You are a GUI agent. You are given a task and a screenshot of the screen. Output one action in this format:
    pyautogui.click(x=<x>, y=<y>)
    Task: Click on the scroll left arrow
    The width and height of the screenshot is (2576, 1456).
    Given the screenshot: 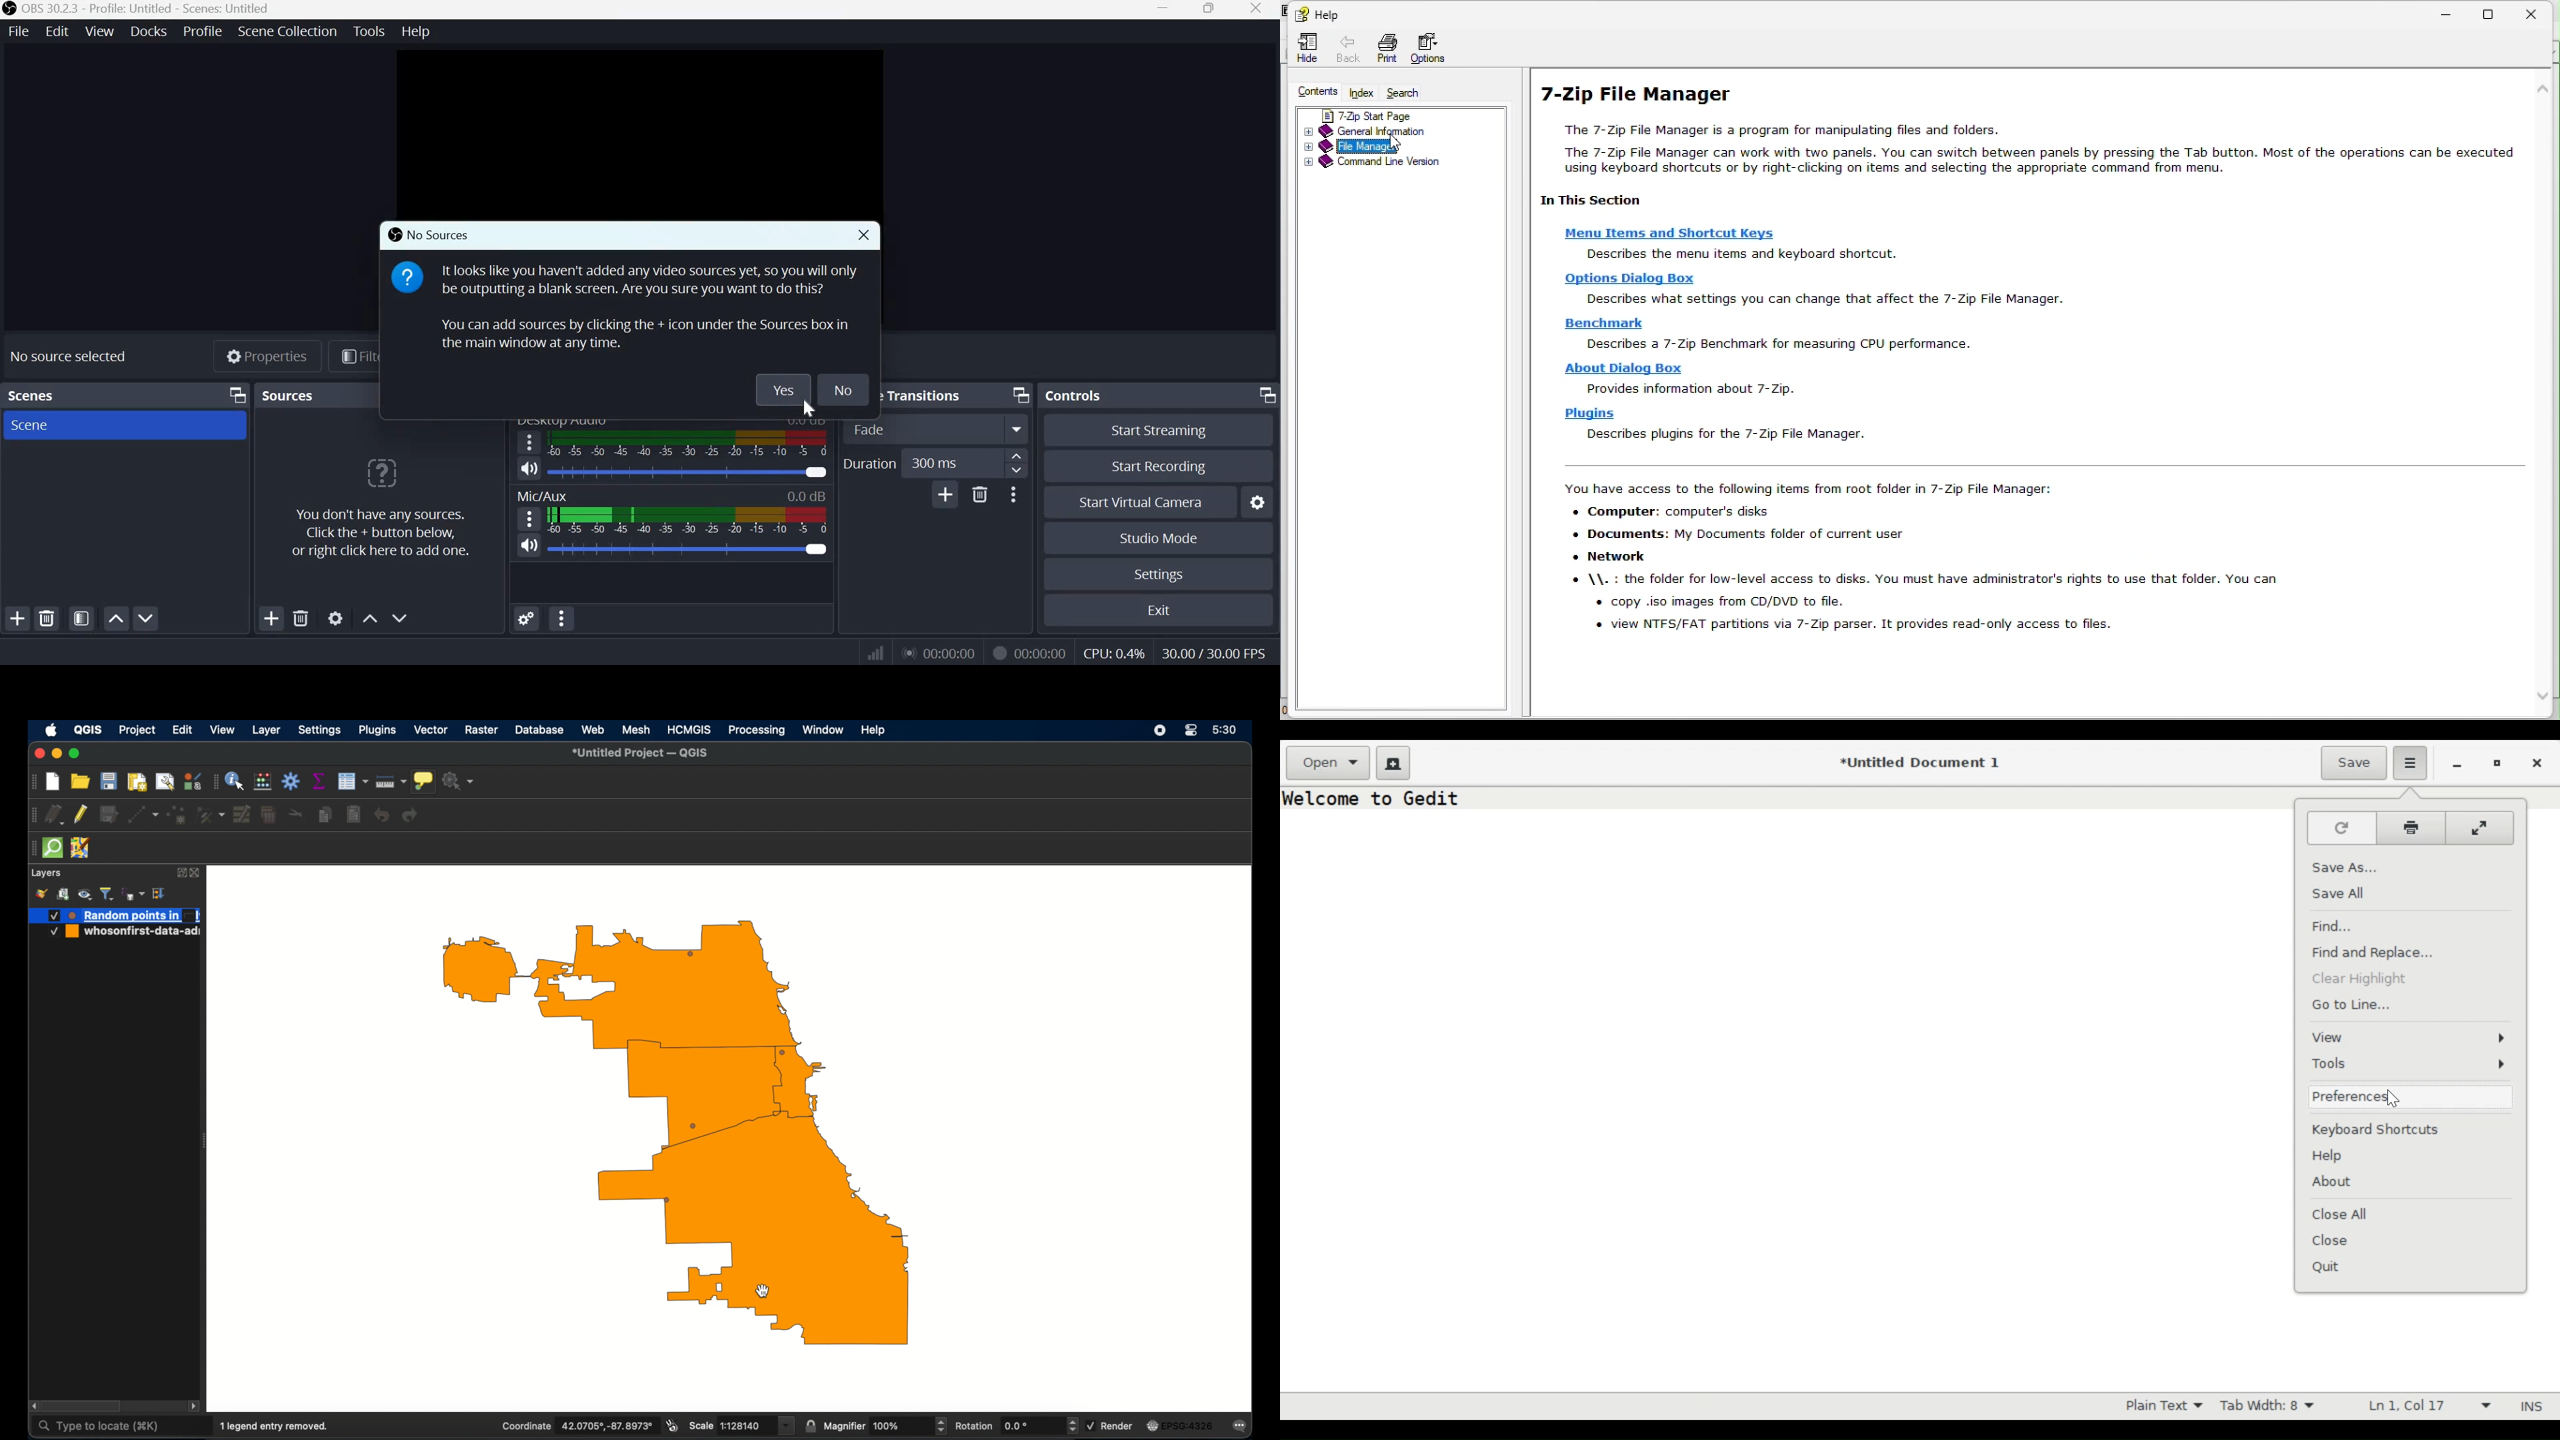 What is the action you would take?
    pyautogui.click(x=33, y=1406)
    